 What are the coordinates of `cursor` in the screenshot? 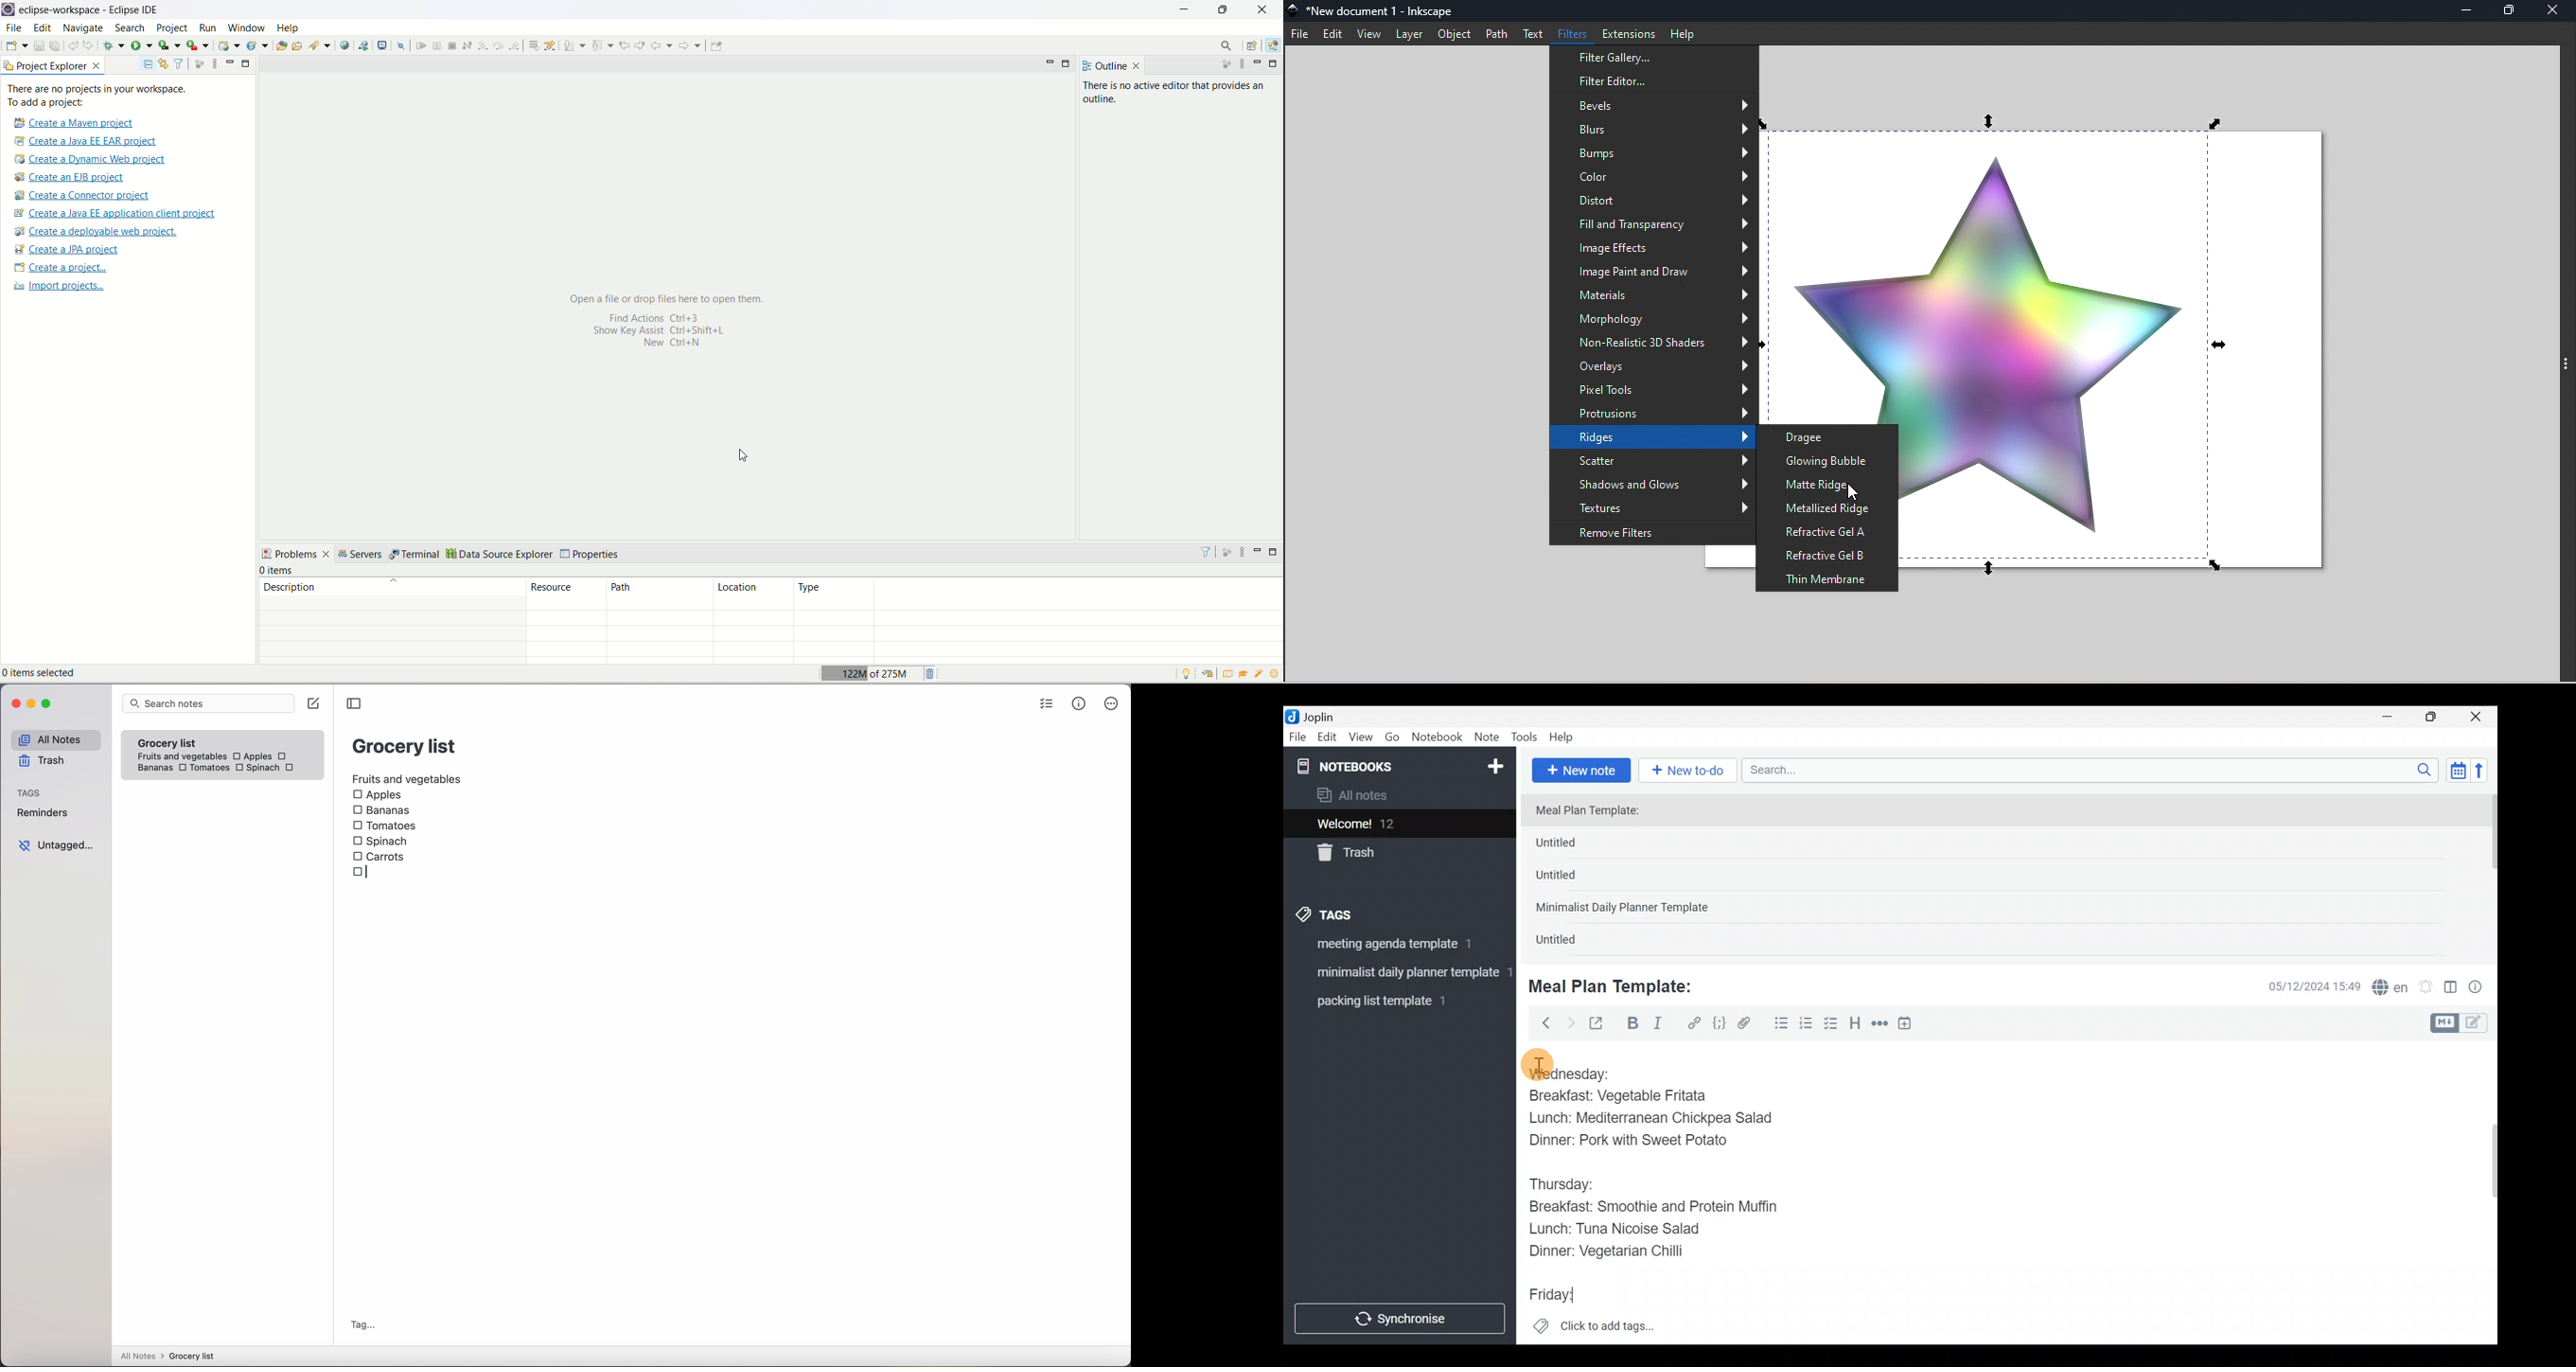 It's located at (1846, 494).